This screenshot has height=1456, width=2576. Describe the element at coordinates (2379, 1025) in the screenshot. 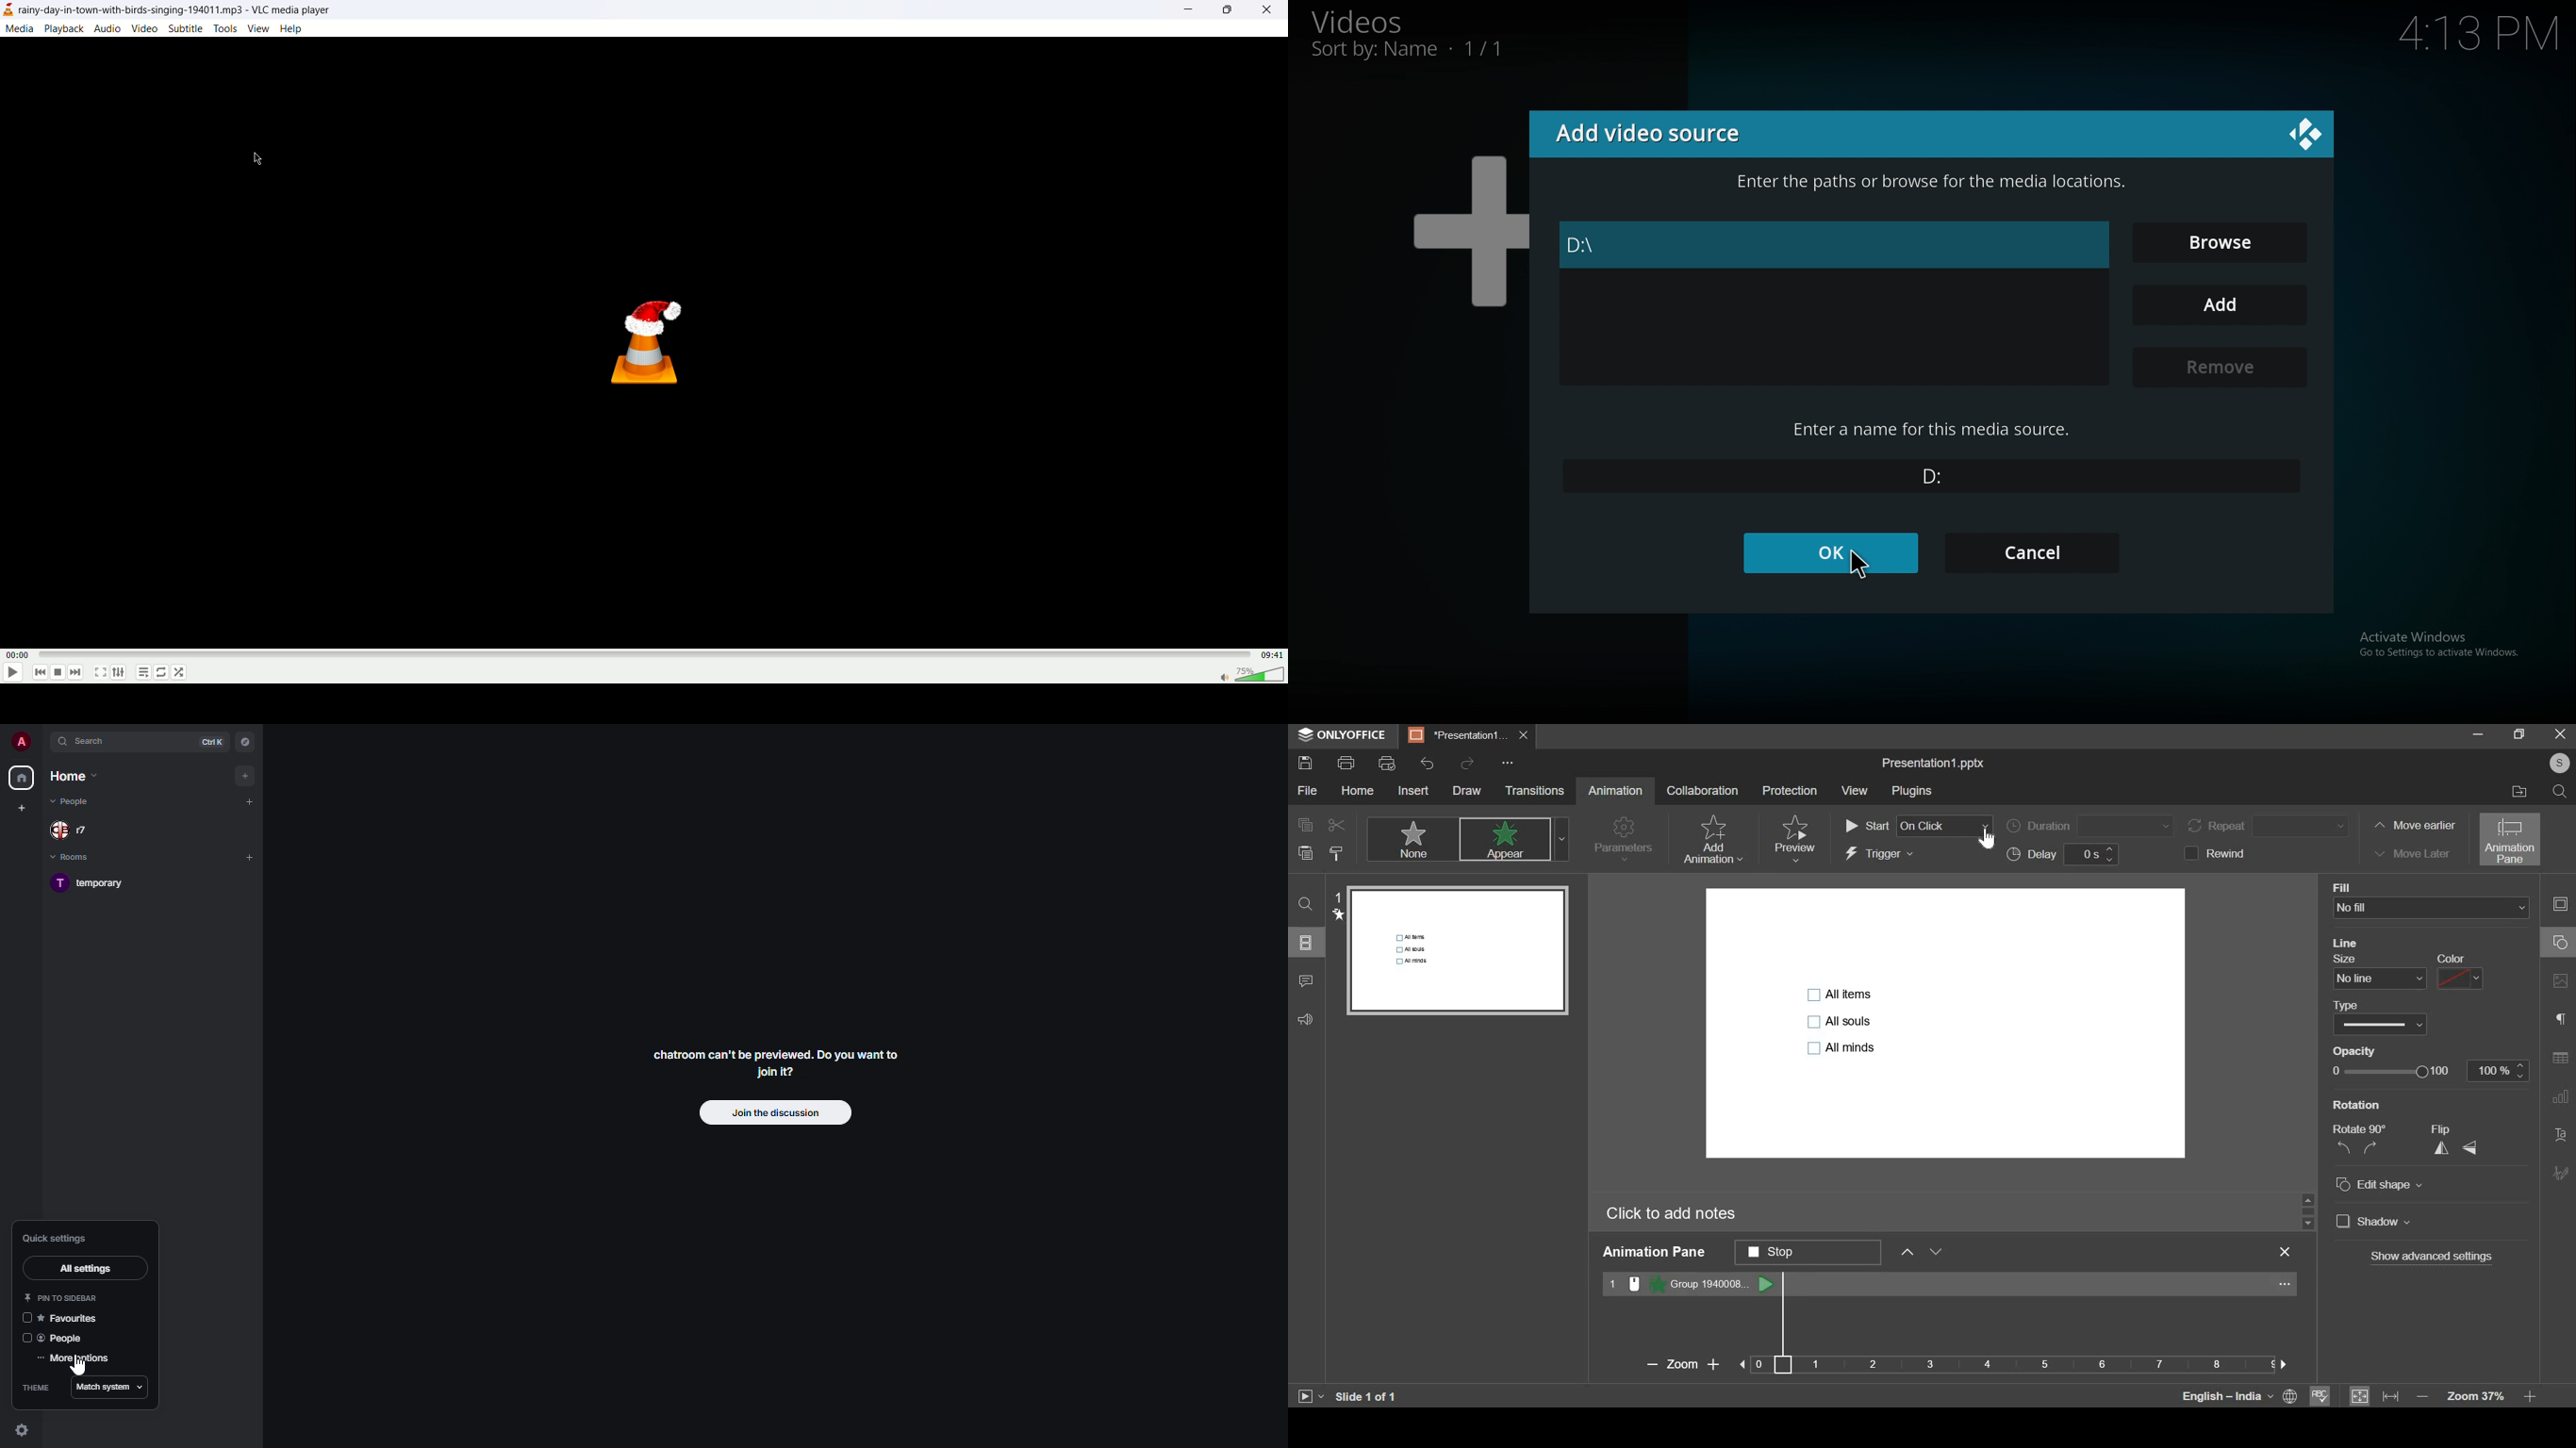

I see `line type` at that location.